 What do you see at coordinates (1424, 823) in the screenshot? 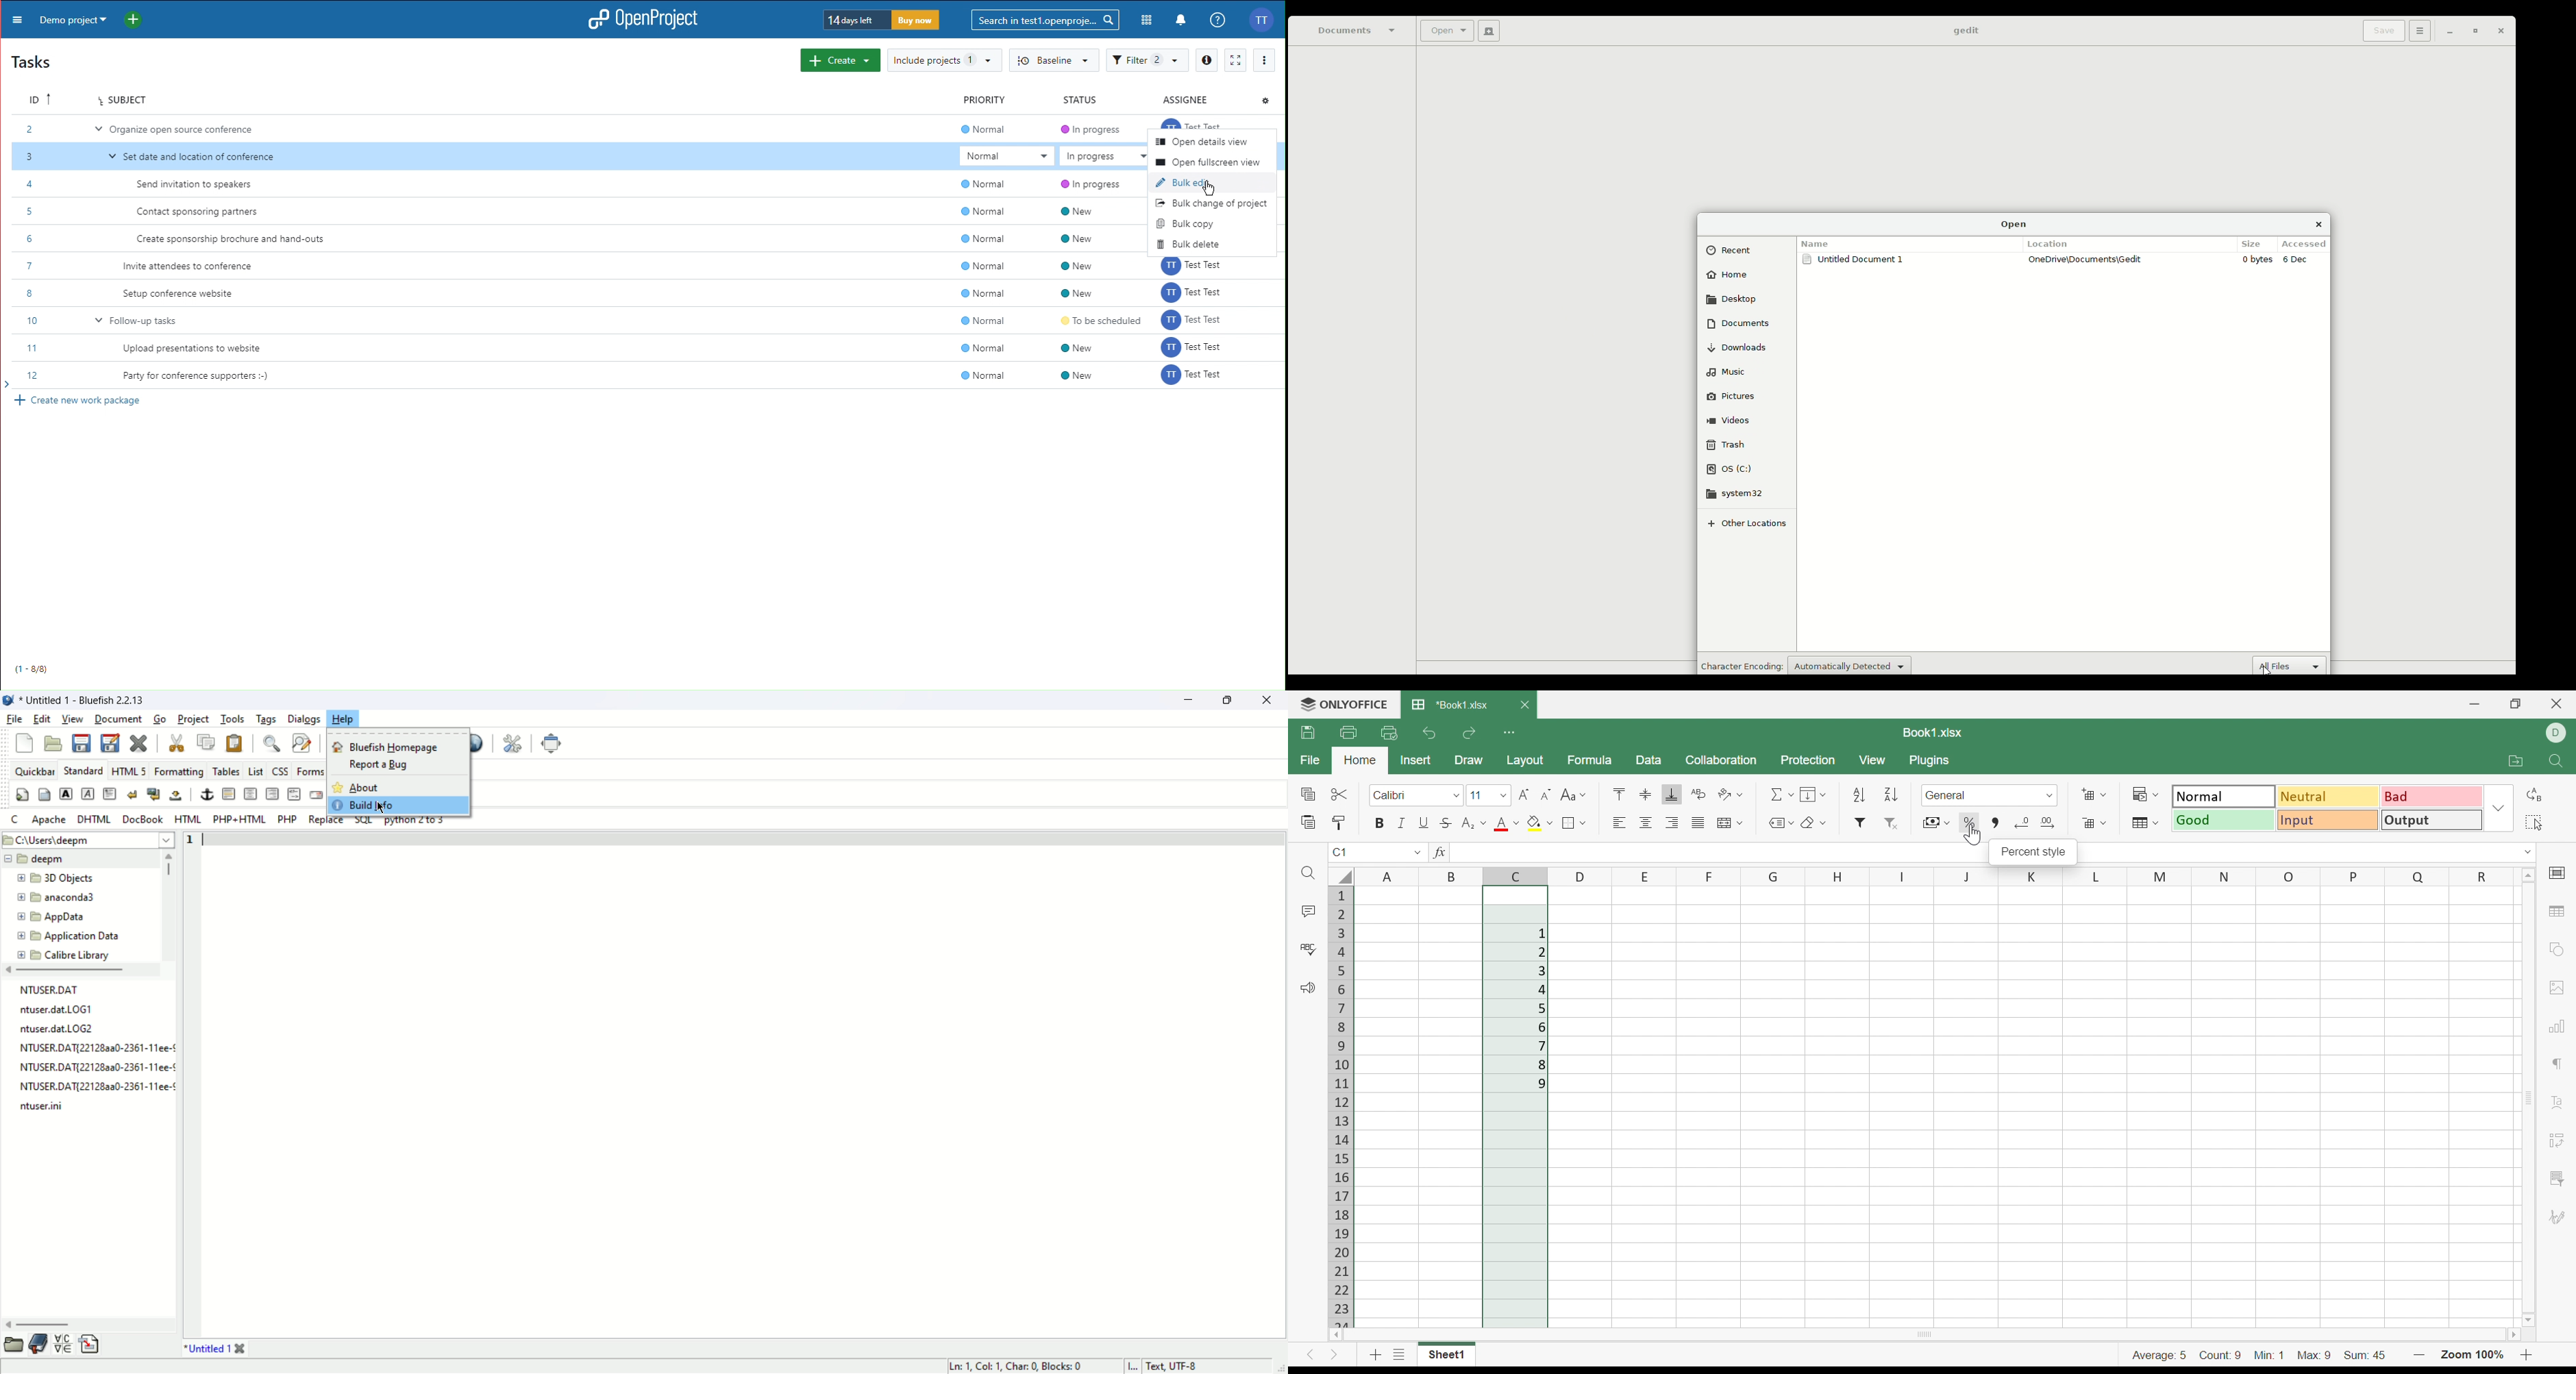
I see `Underline` at bounding box center [1424, 823].